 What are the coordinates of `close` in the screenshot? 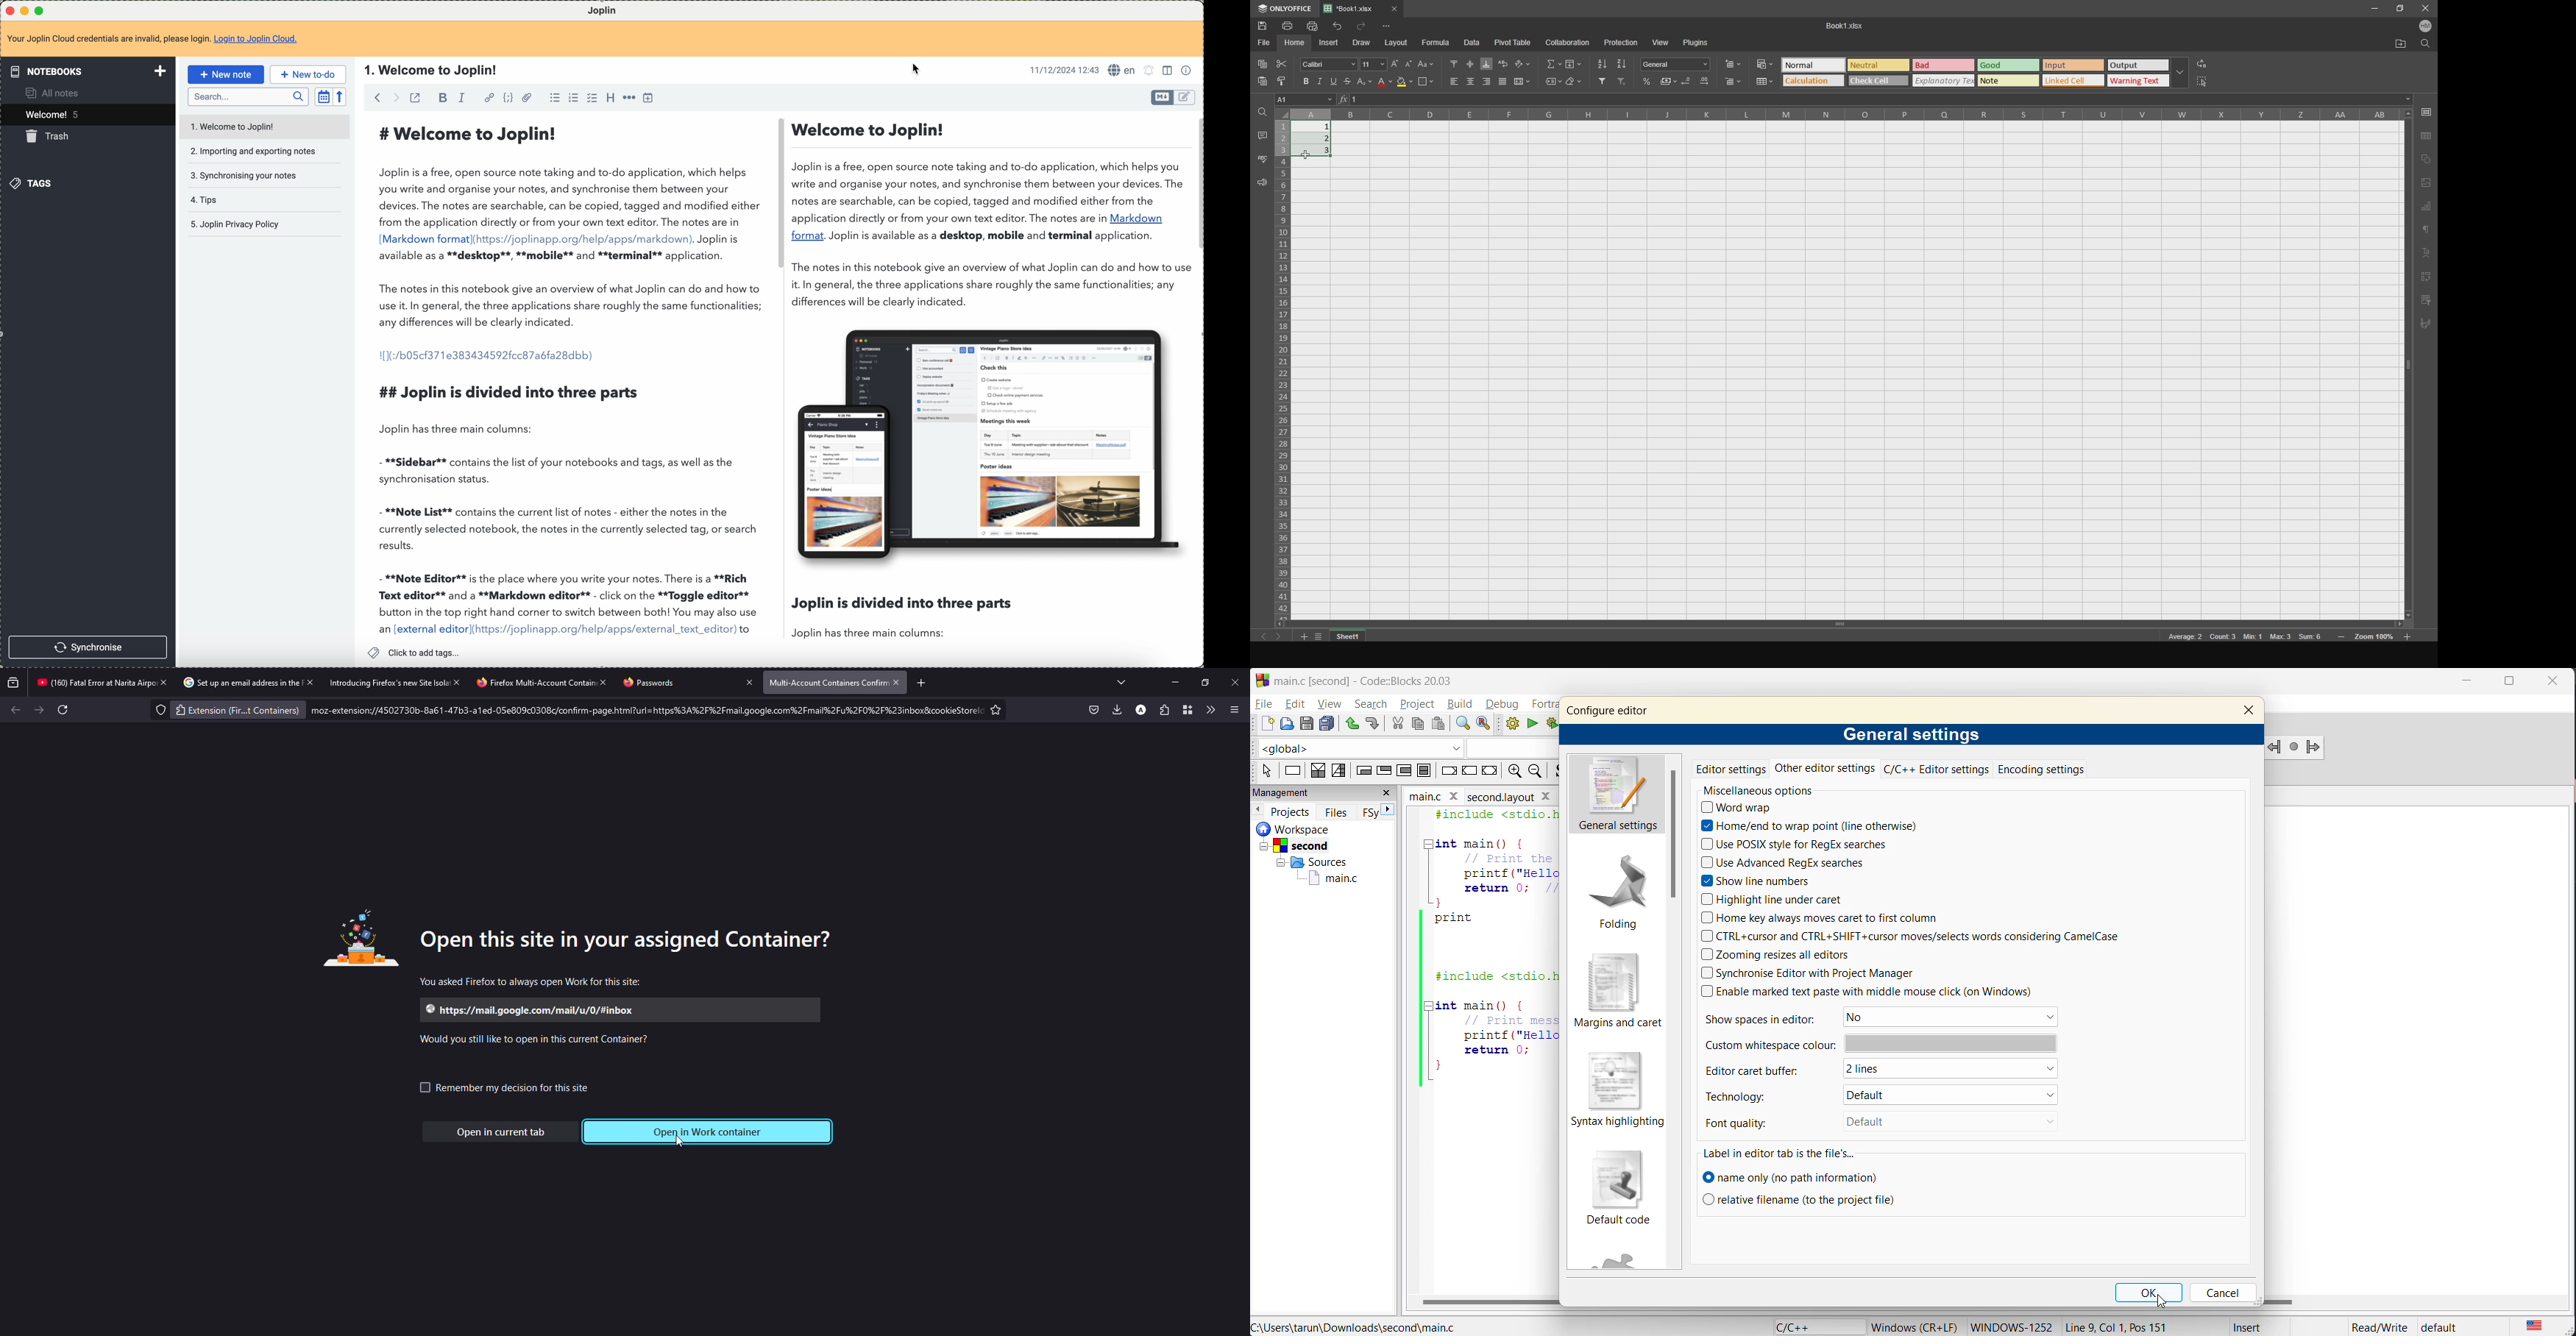 It's located at (458, 682).